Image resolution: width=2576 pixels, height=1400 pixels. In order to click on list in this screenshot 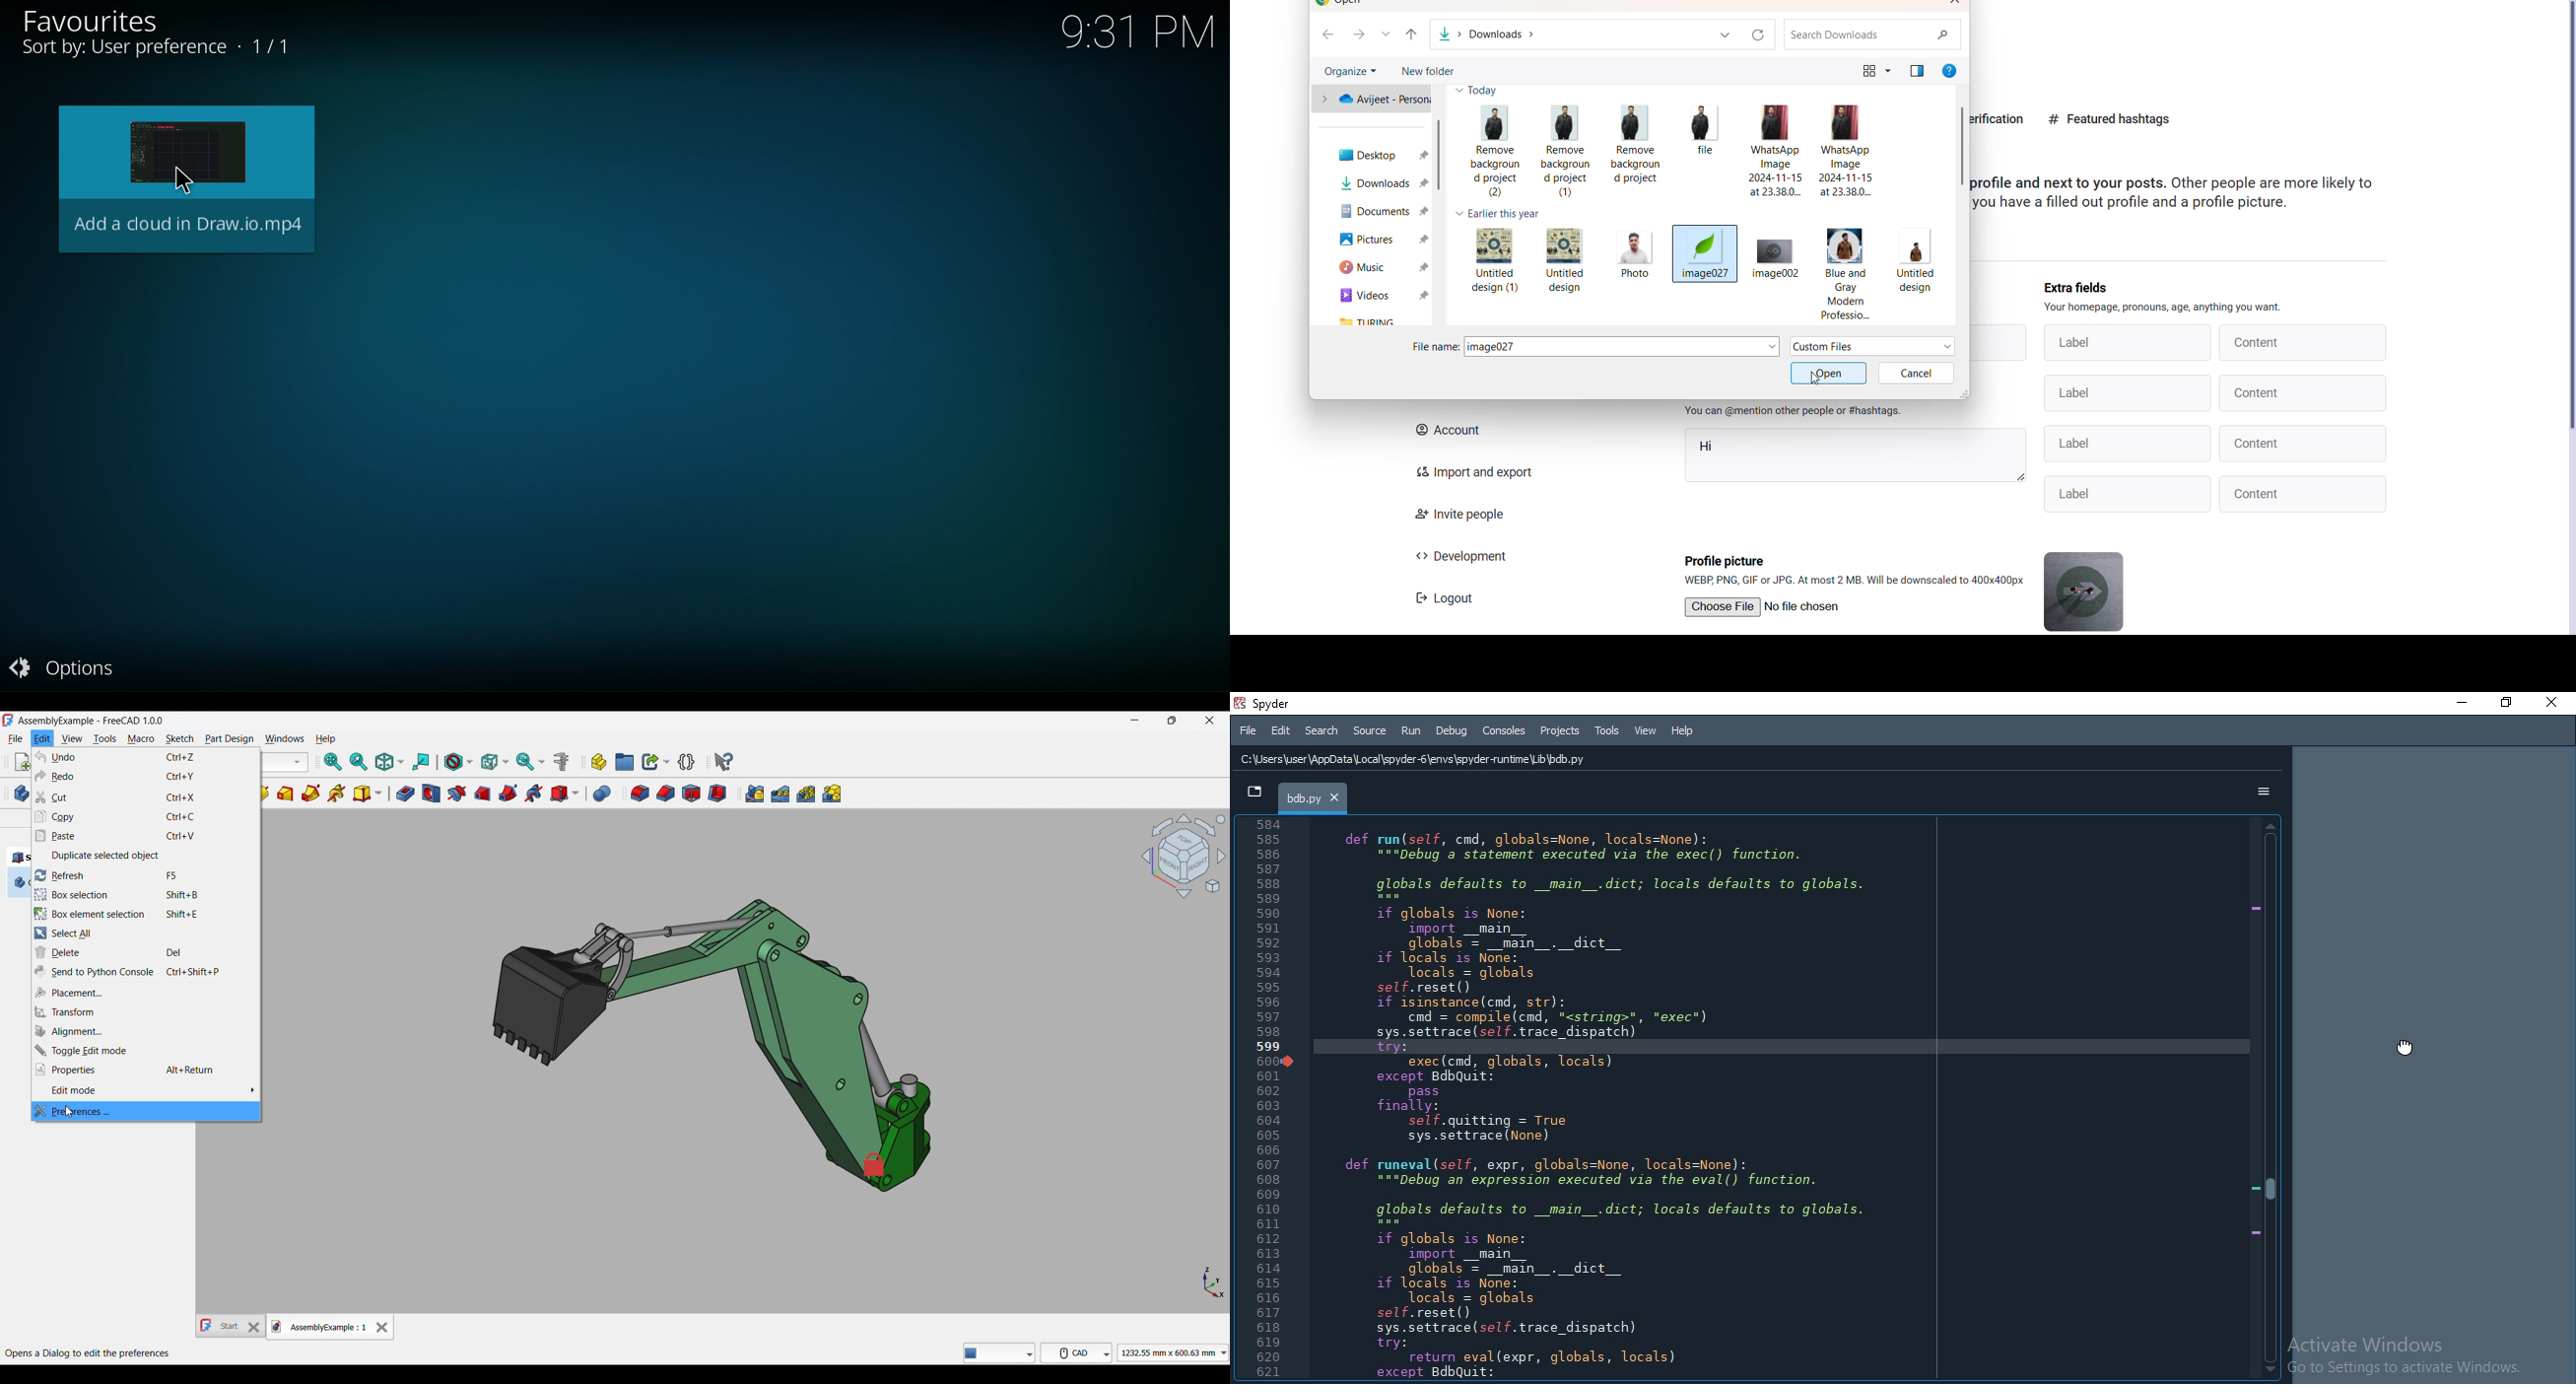, I will do `click(1389, 35)`.